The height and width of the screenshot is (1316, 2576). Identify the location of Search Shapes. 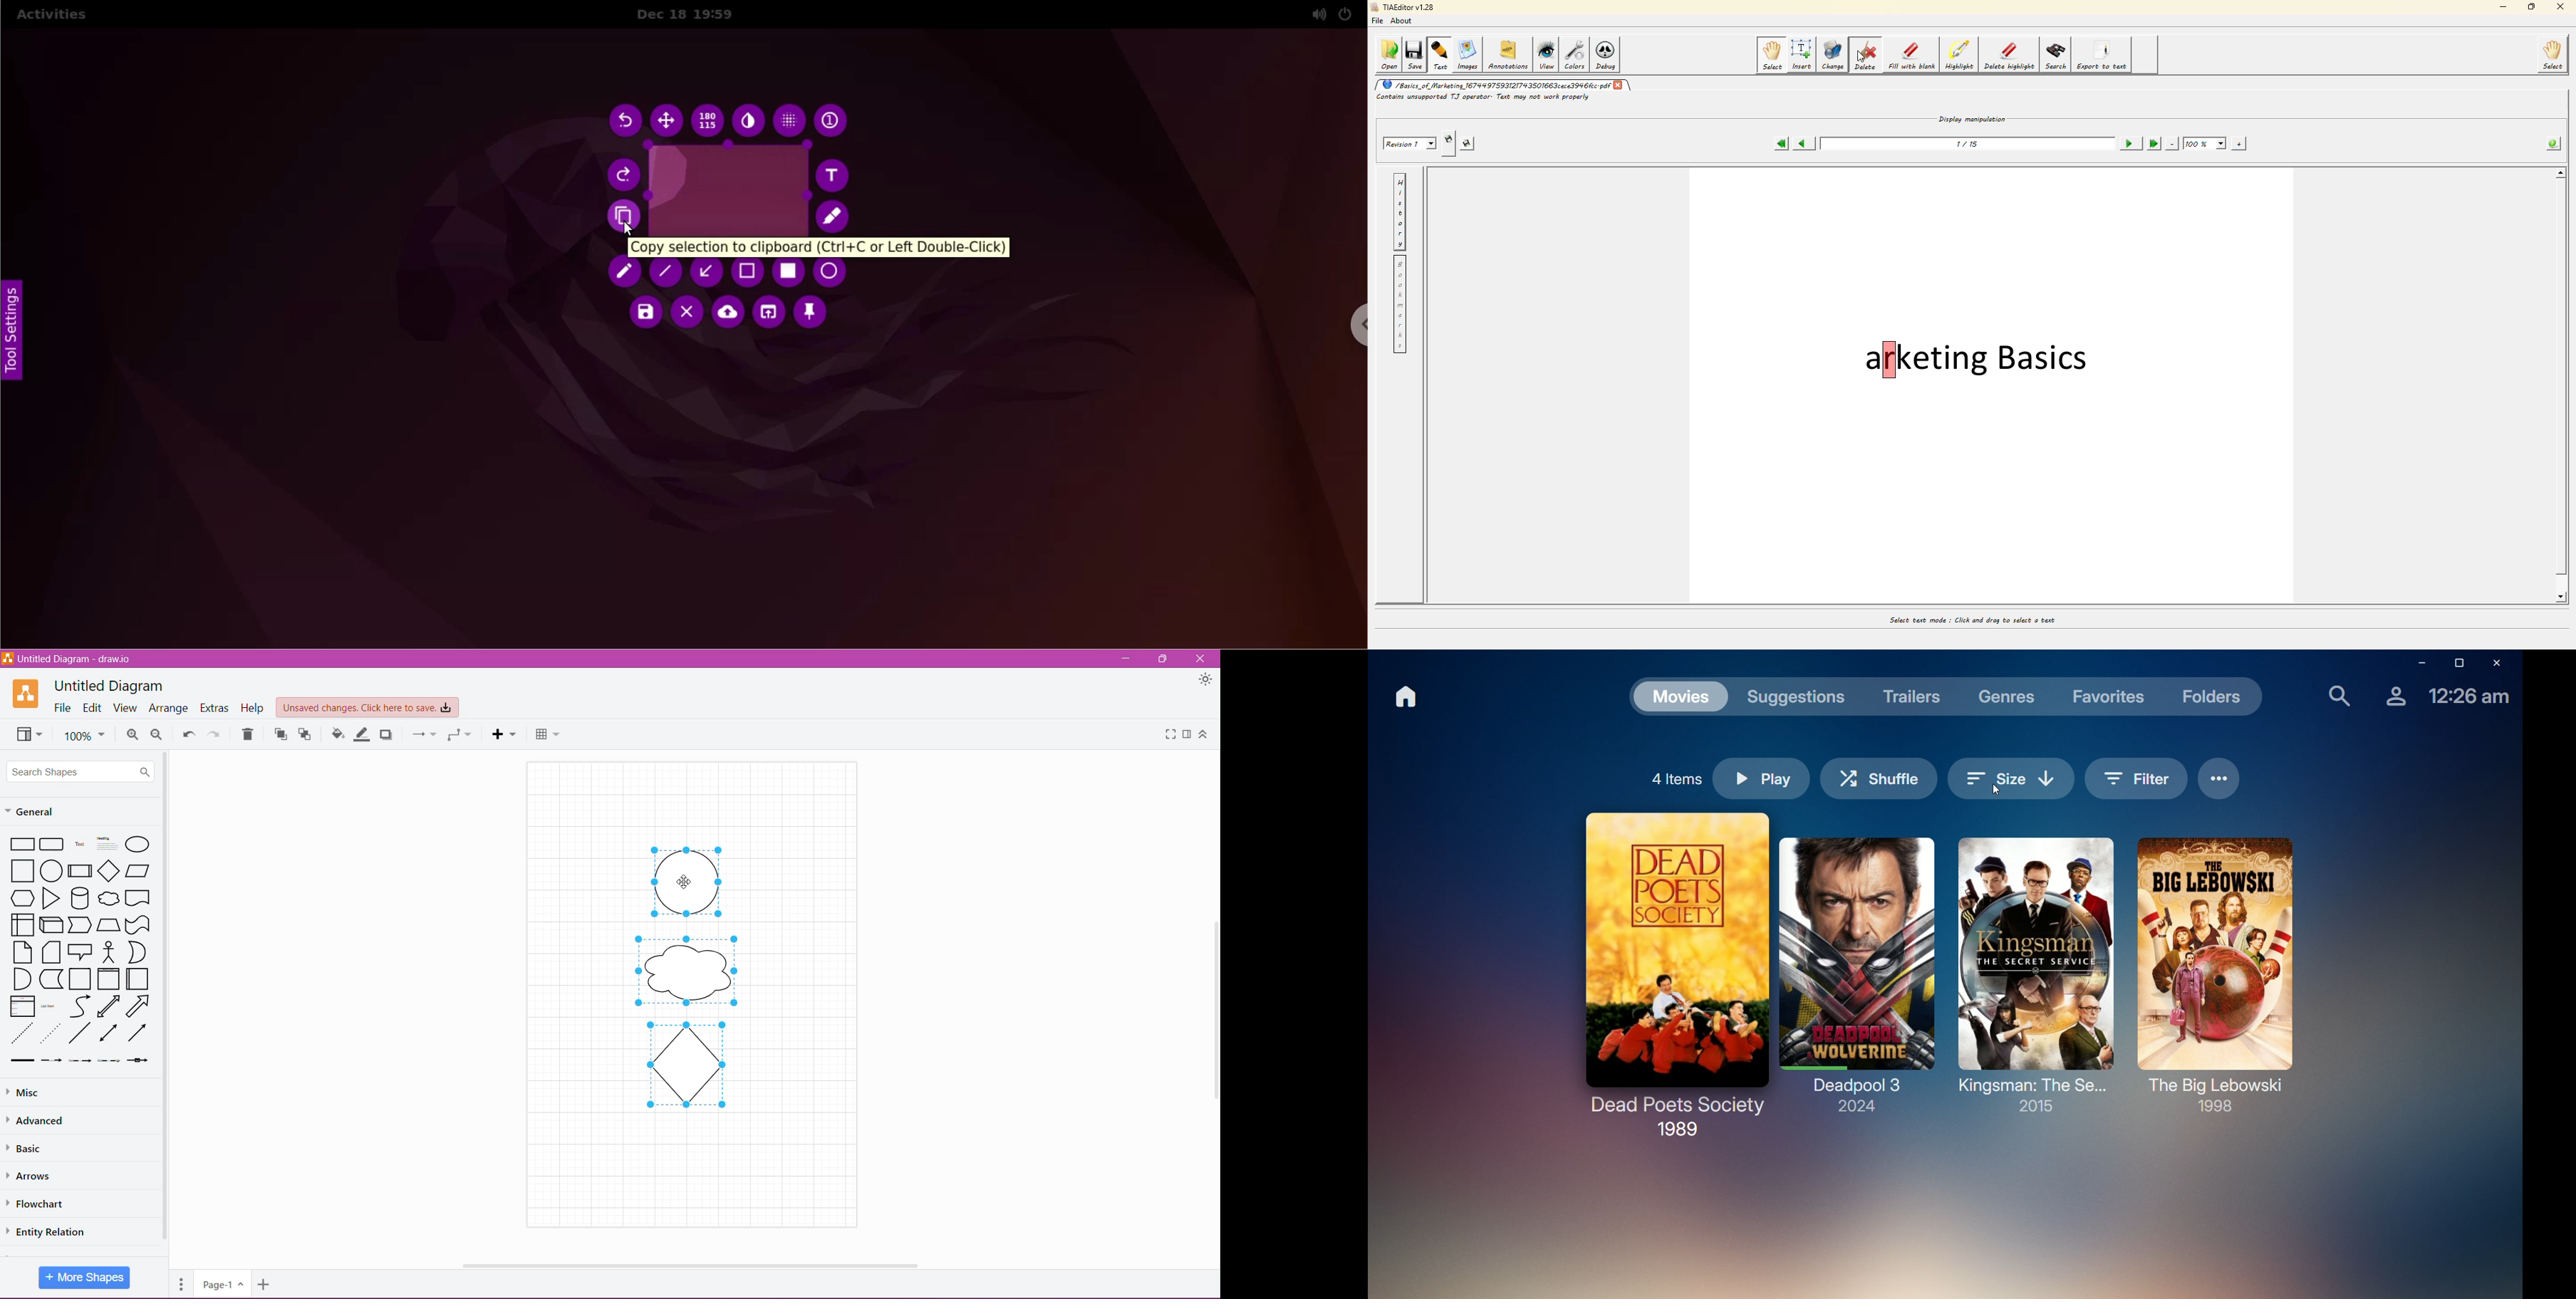
(81, 771).